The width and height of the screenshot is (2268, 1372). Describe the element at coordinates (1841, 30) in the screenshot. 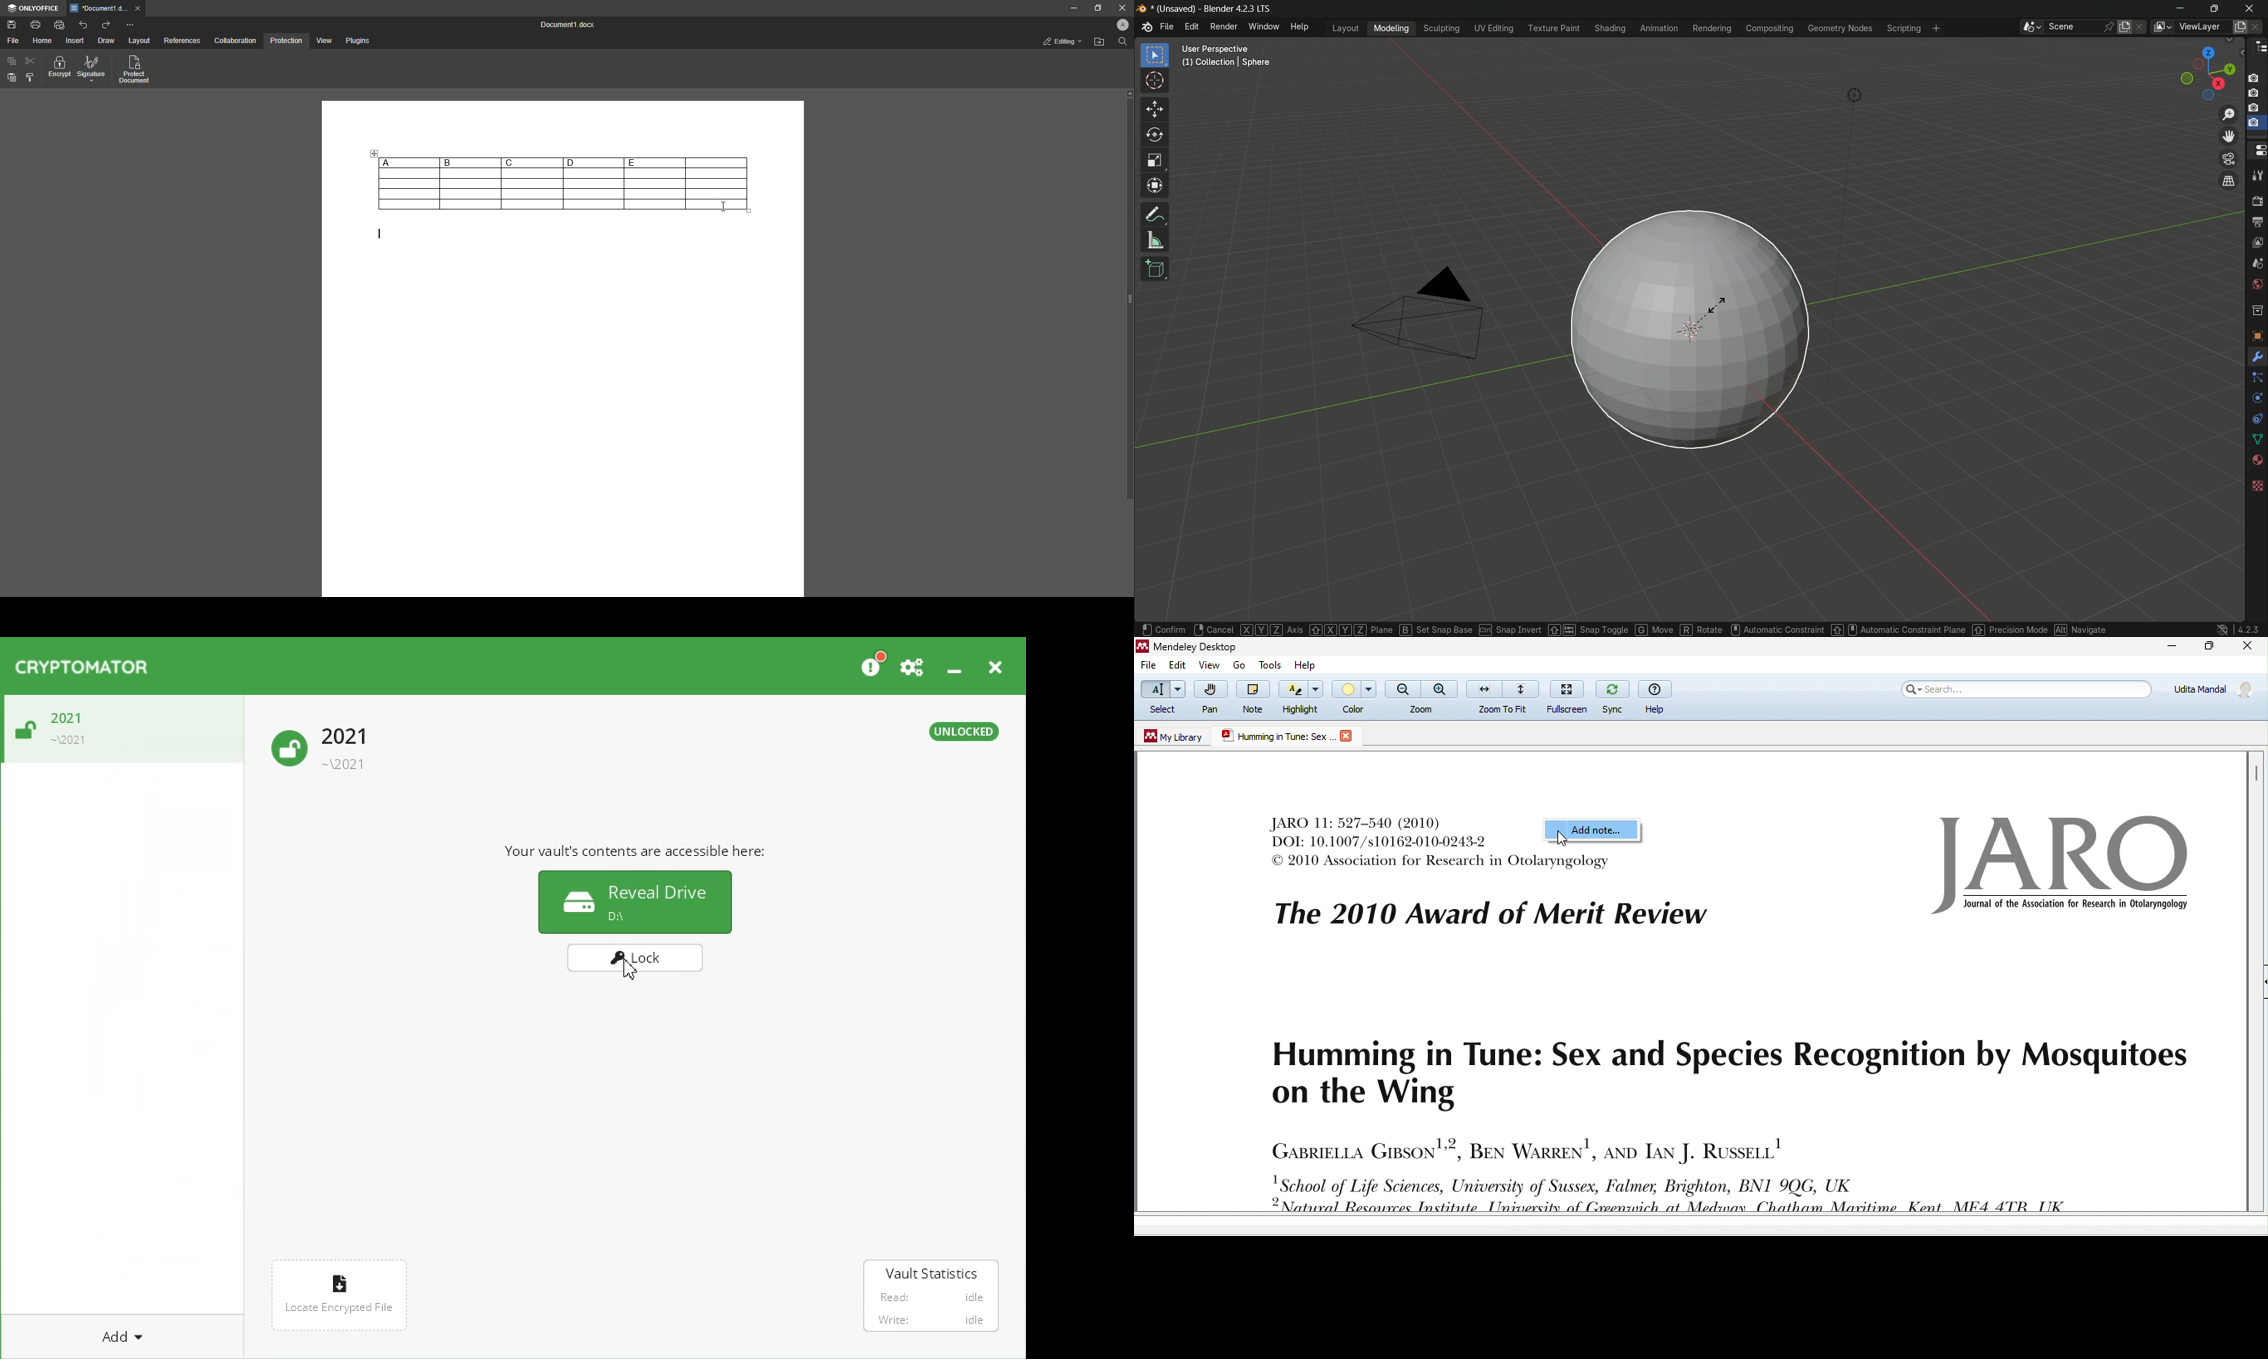

I see `geometry nodes menu` at that location.